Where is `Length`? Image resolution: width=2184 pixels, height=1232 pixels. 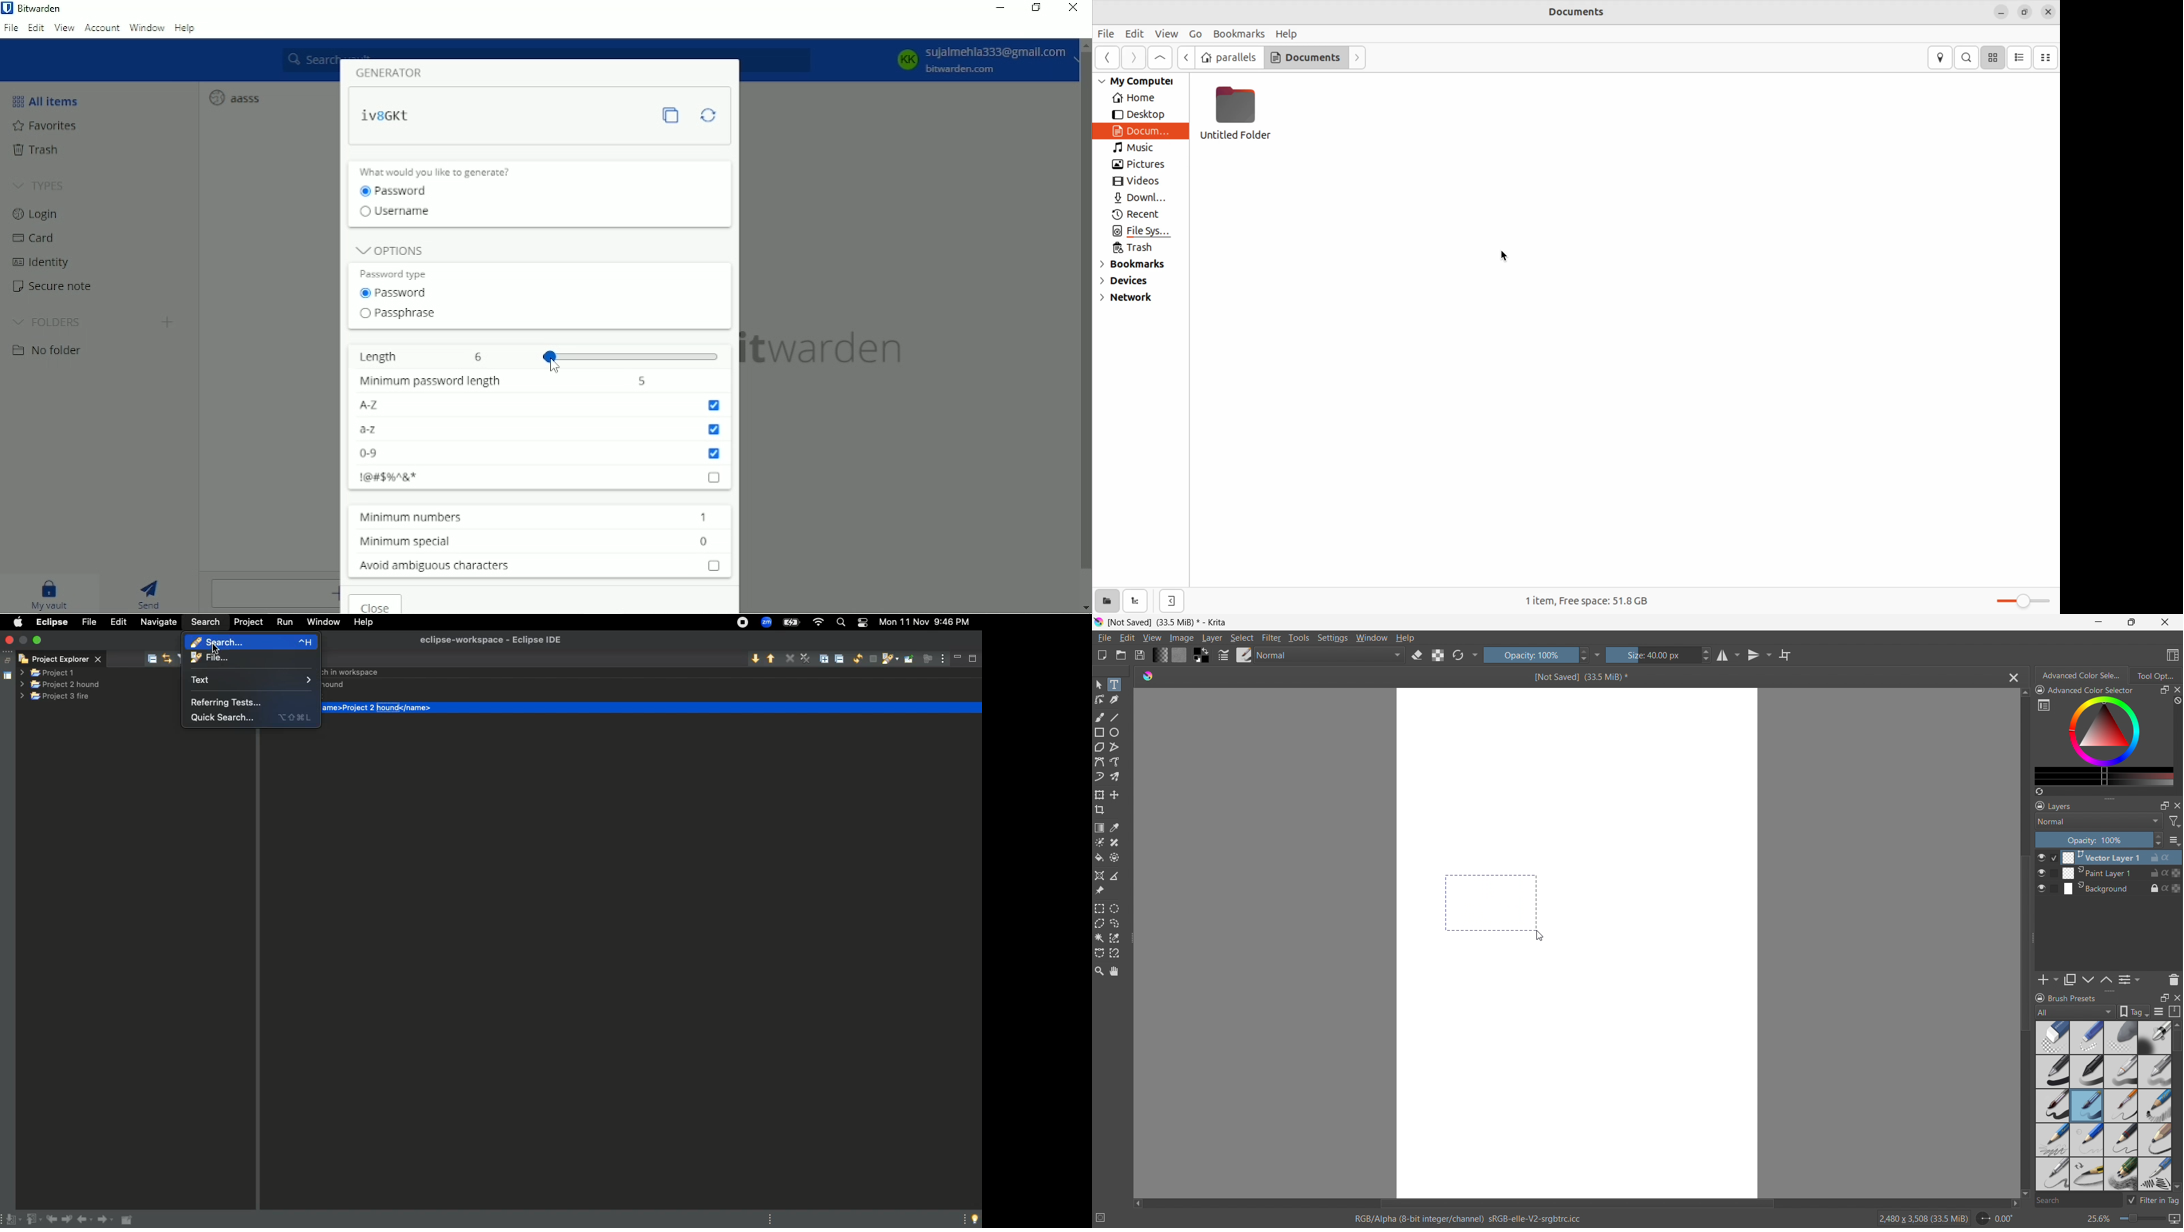
Length is located at coordinates (377, 355).